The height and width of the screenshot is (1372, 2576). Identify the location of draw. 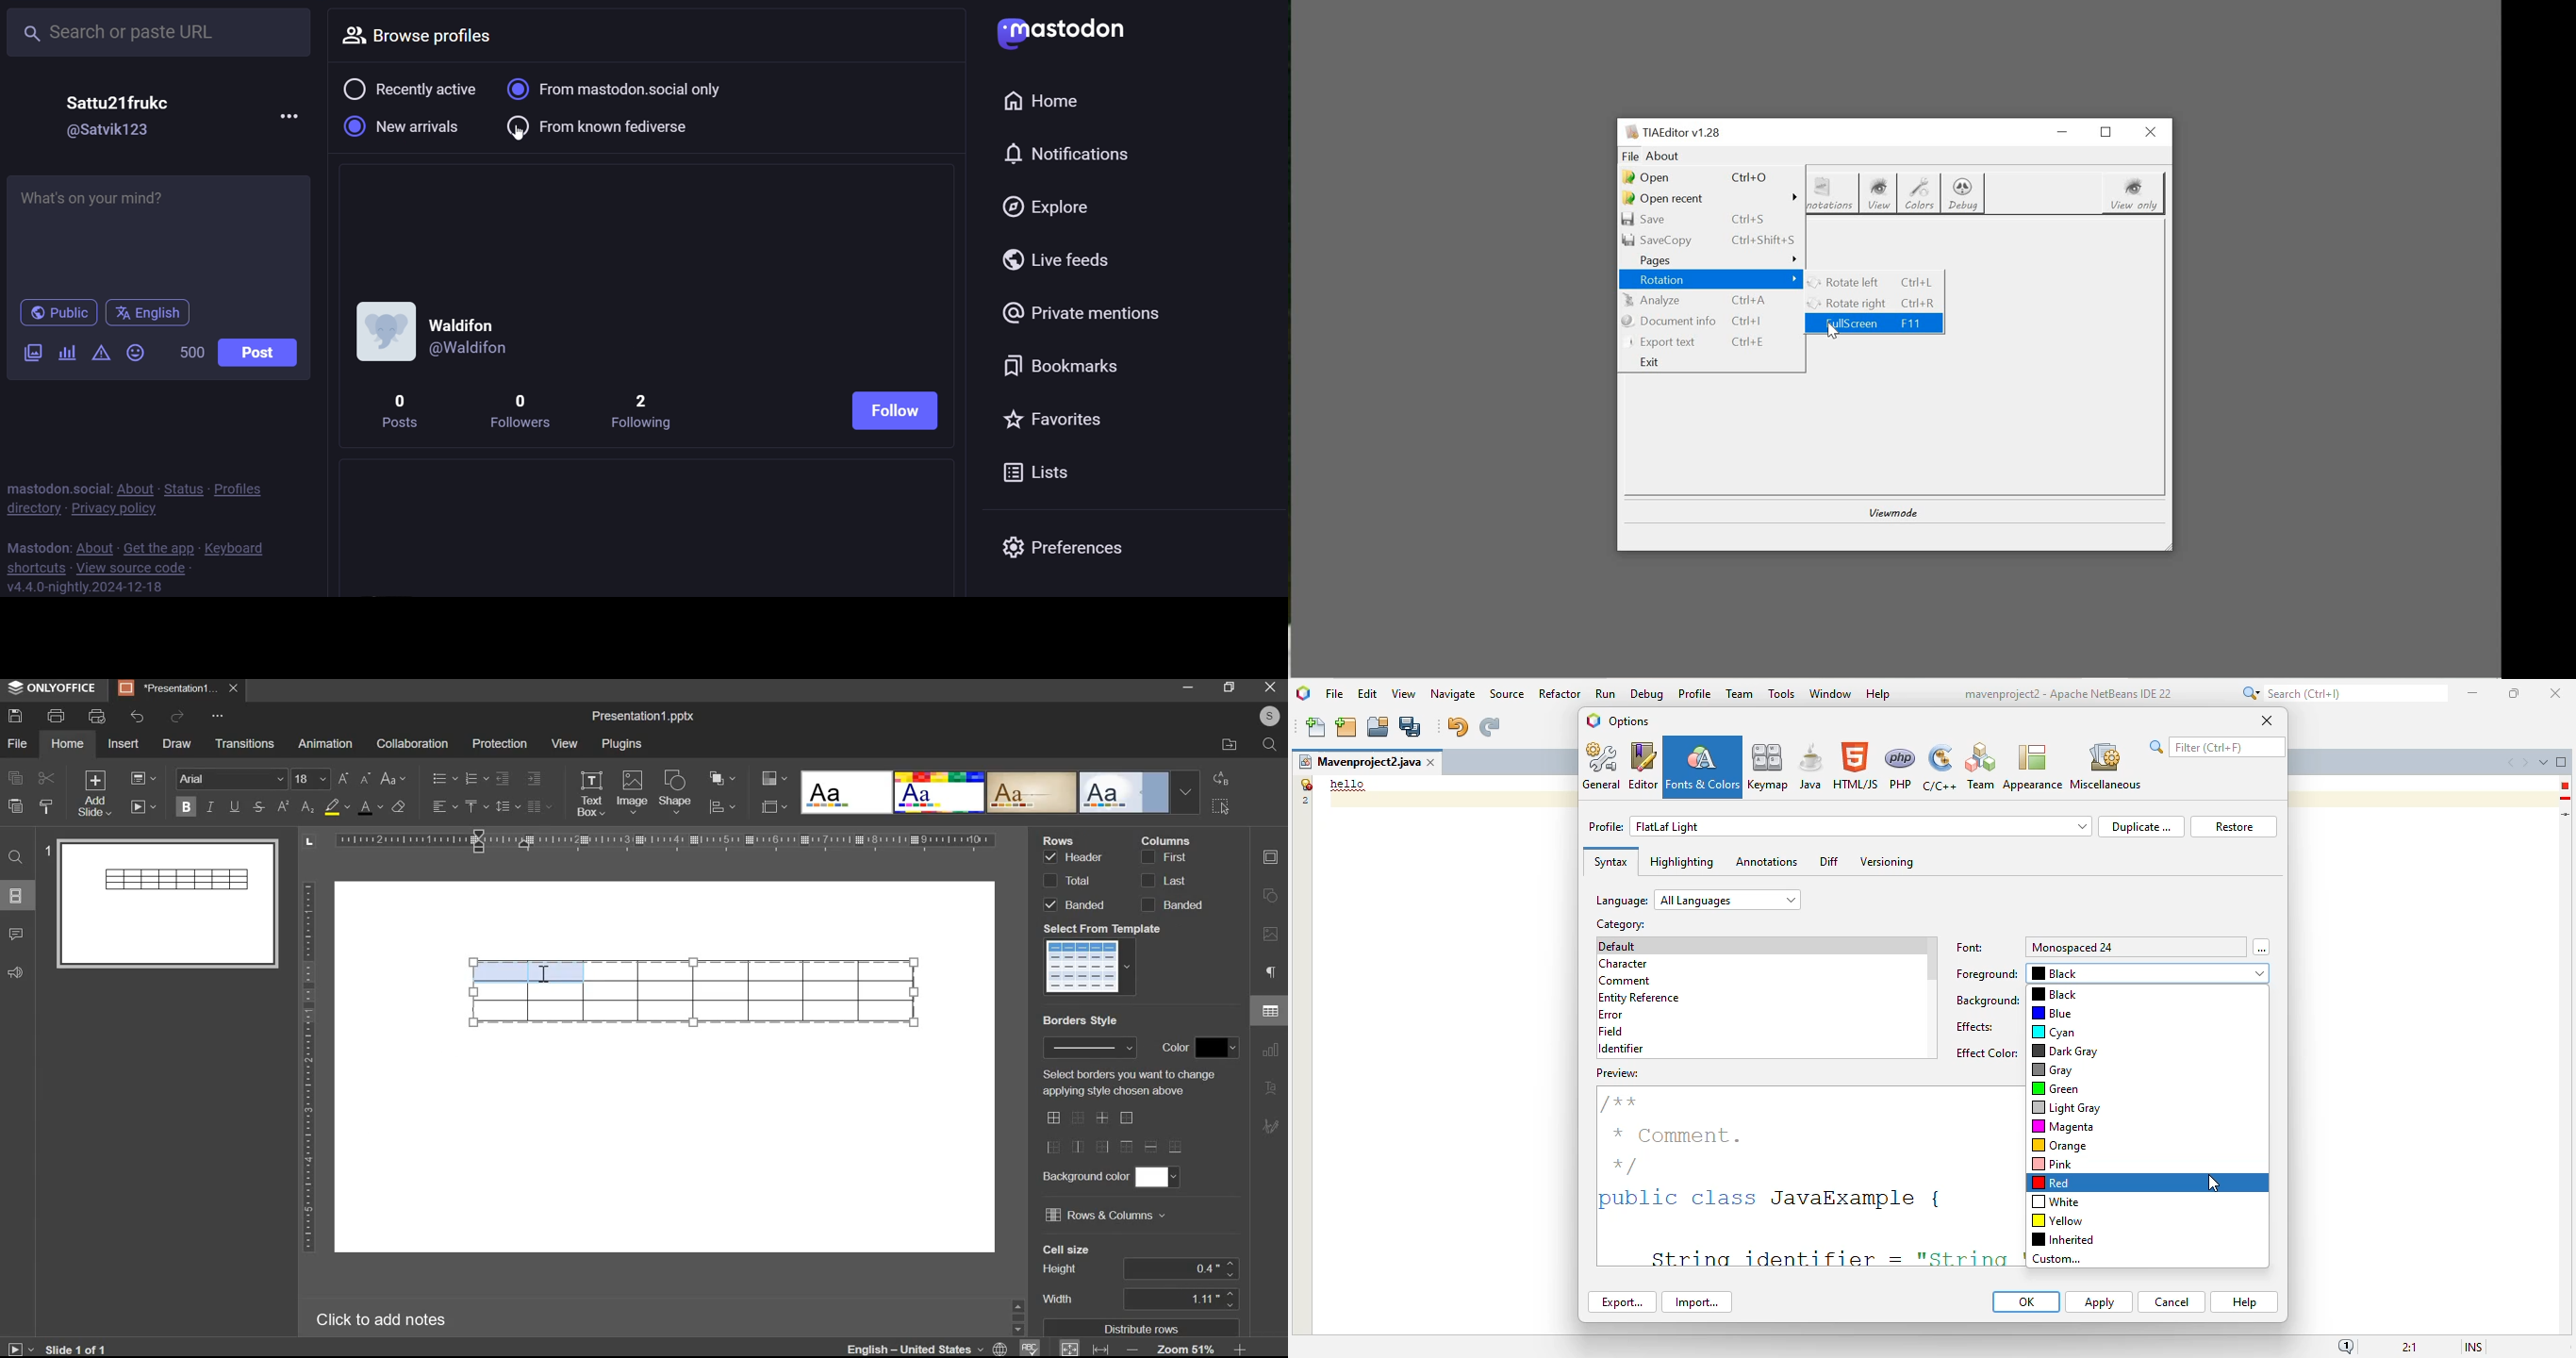
(177, 743).